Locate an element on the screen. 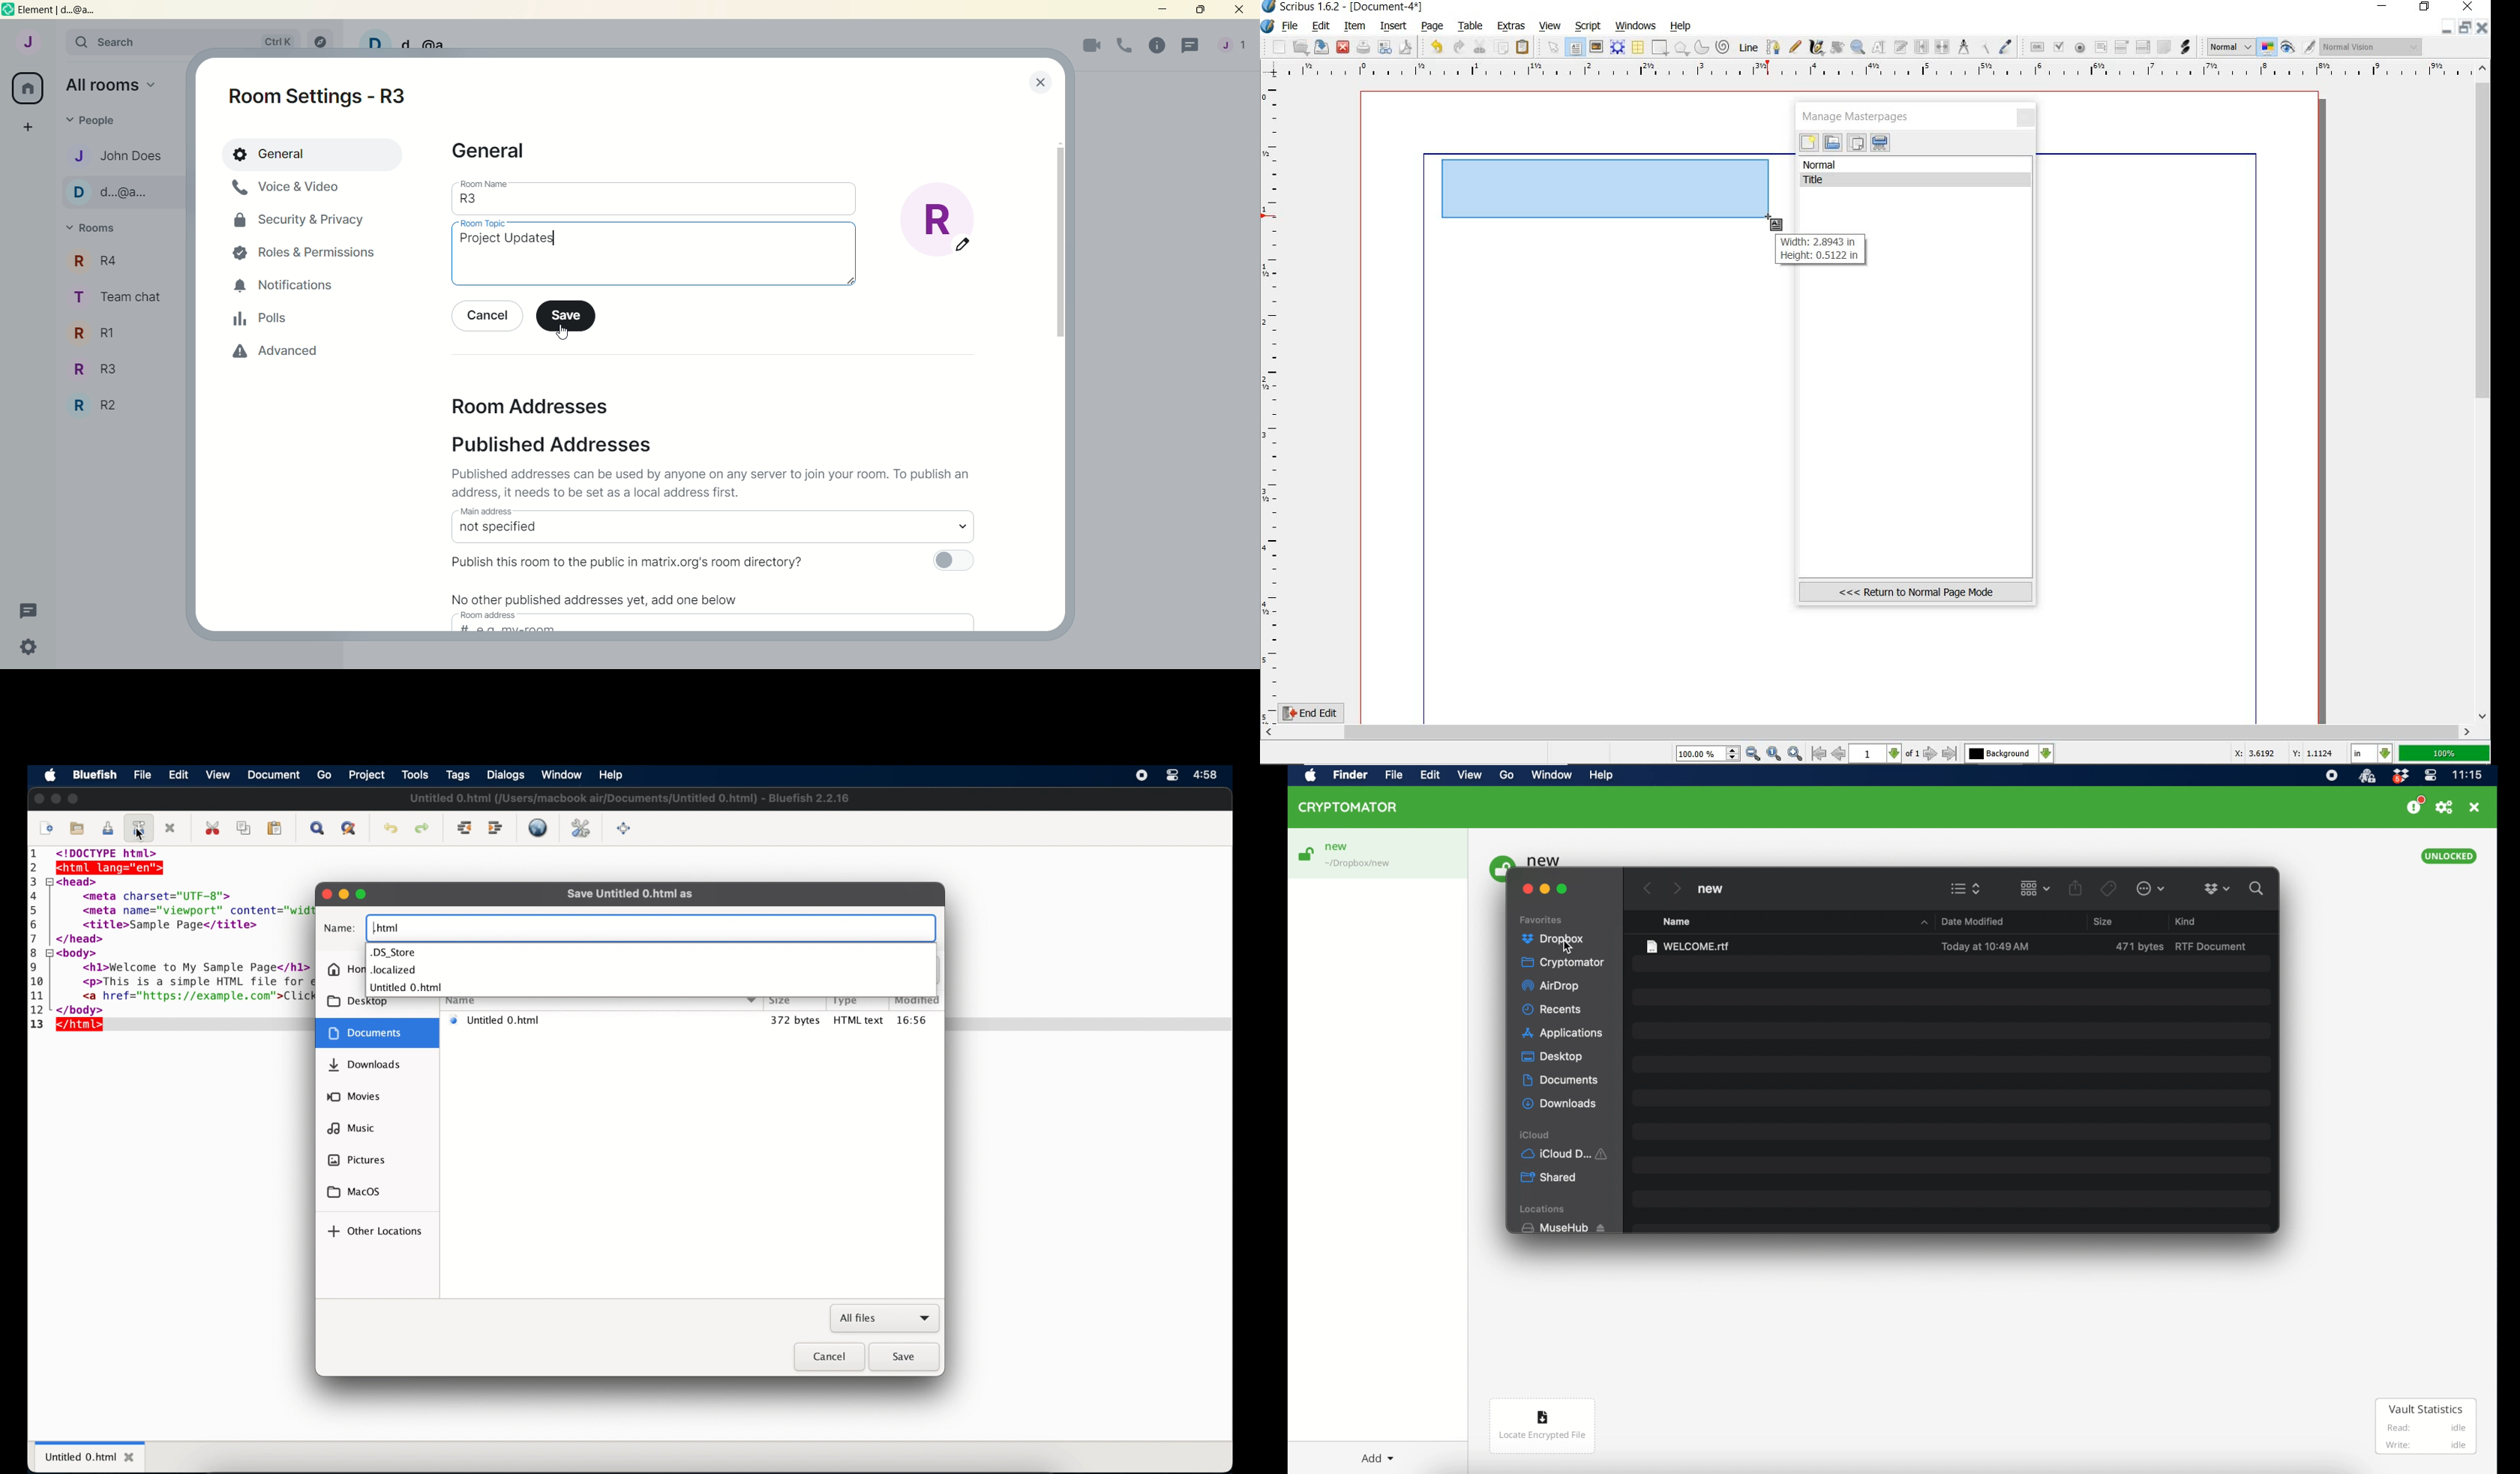 The height and width of the screenshot is (1484, 2520). full screen is located at coordinates (624, 829).